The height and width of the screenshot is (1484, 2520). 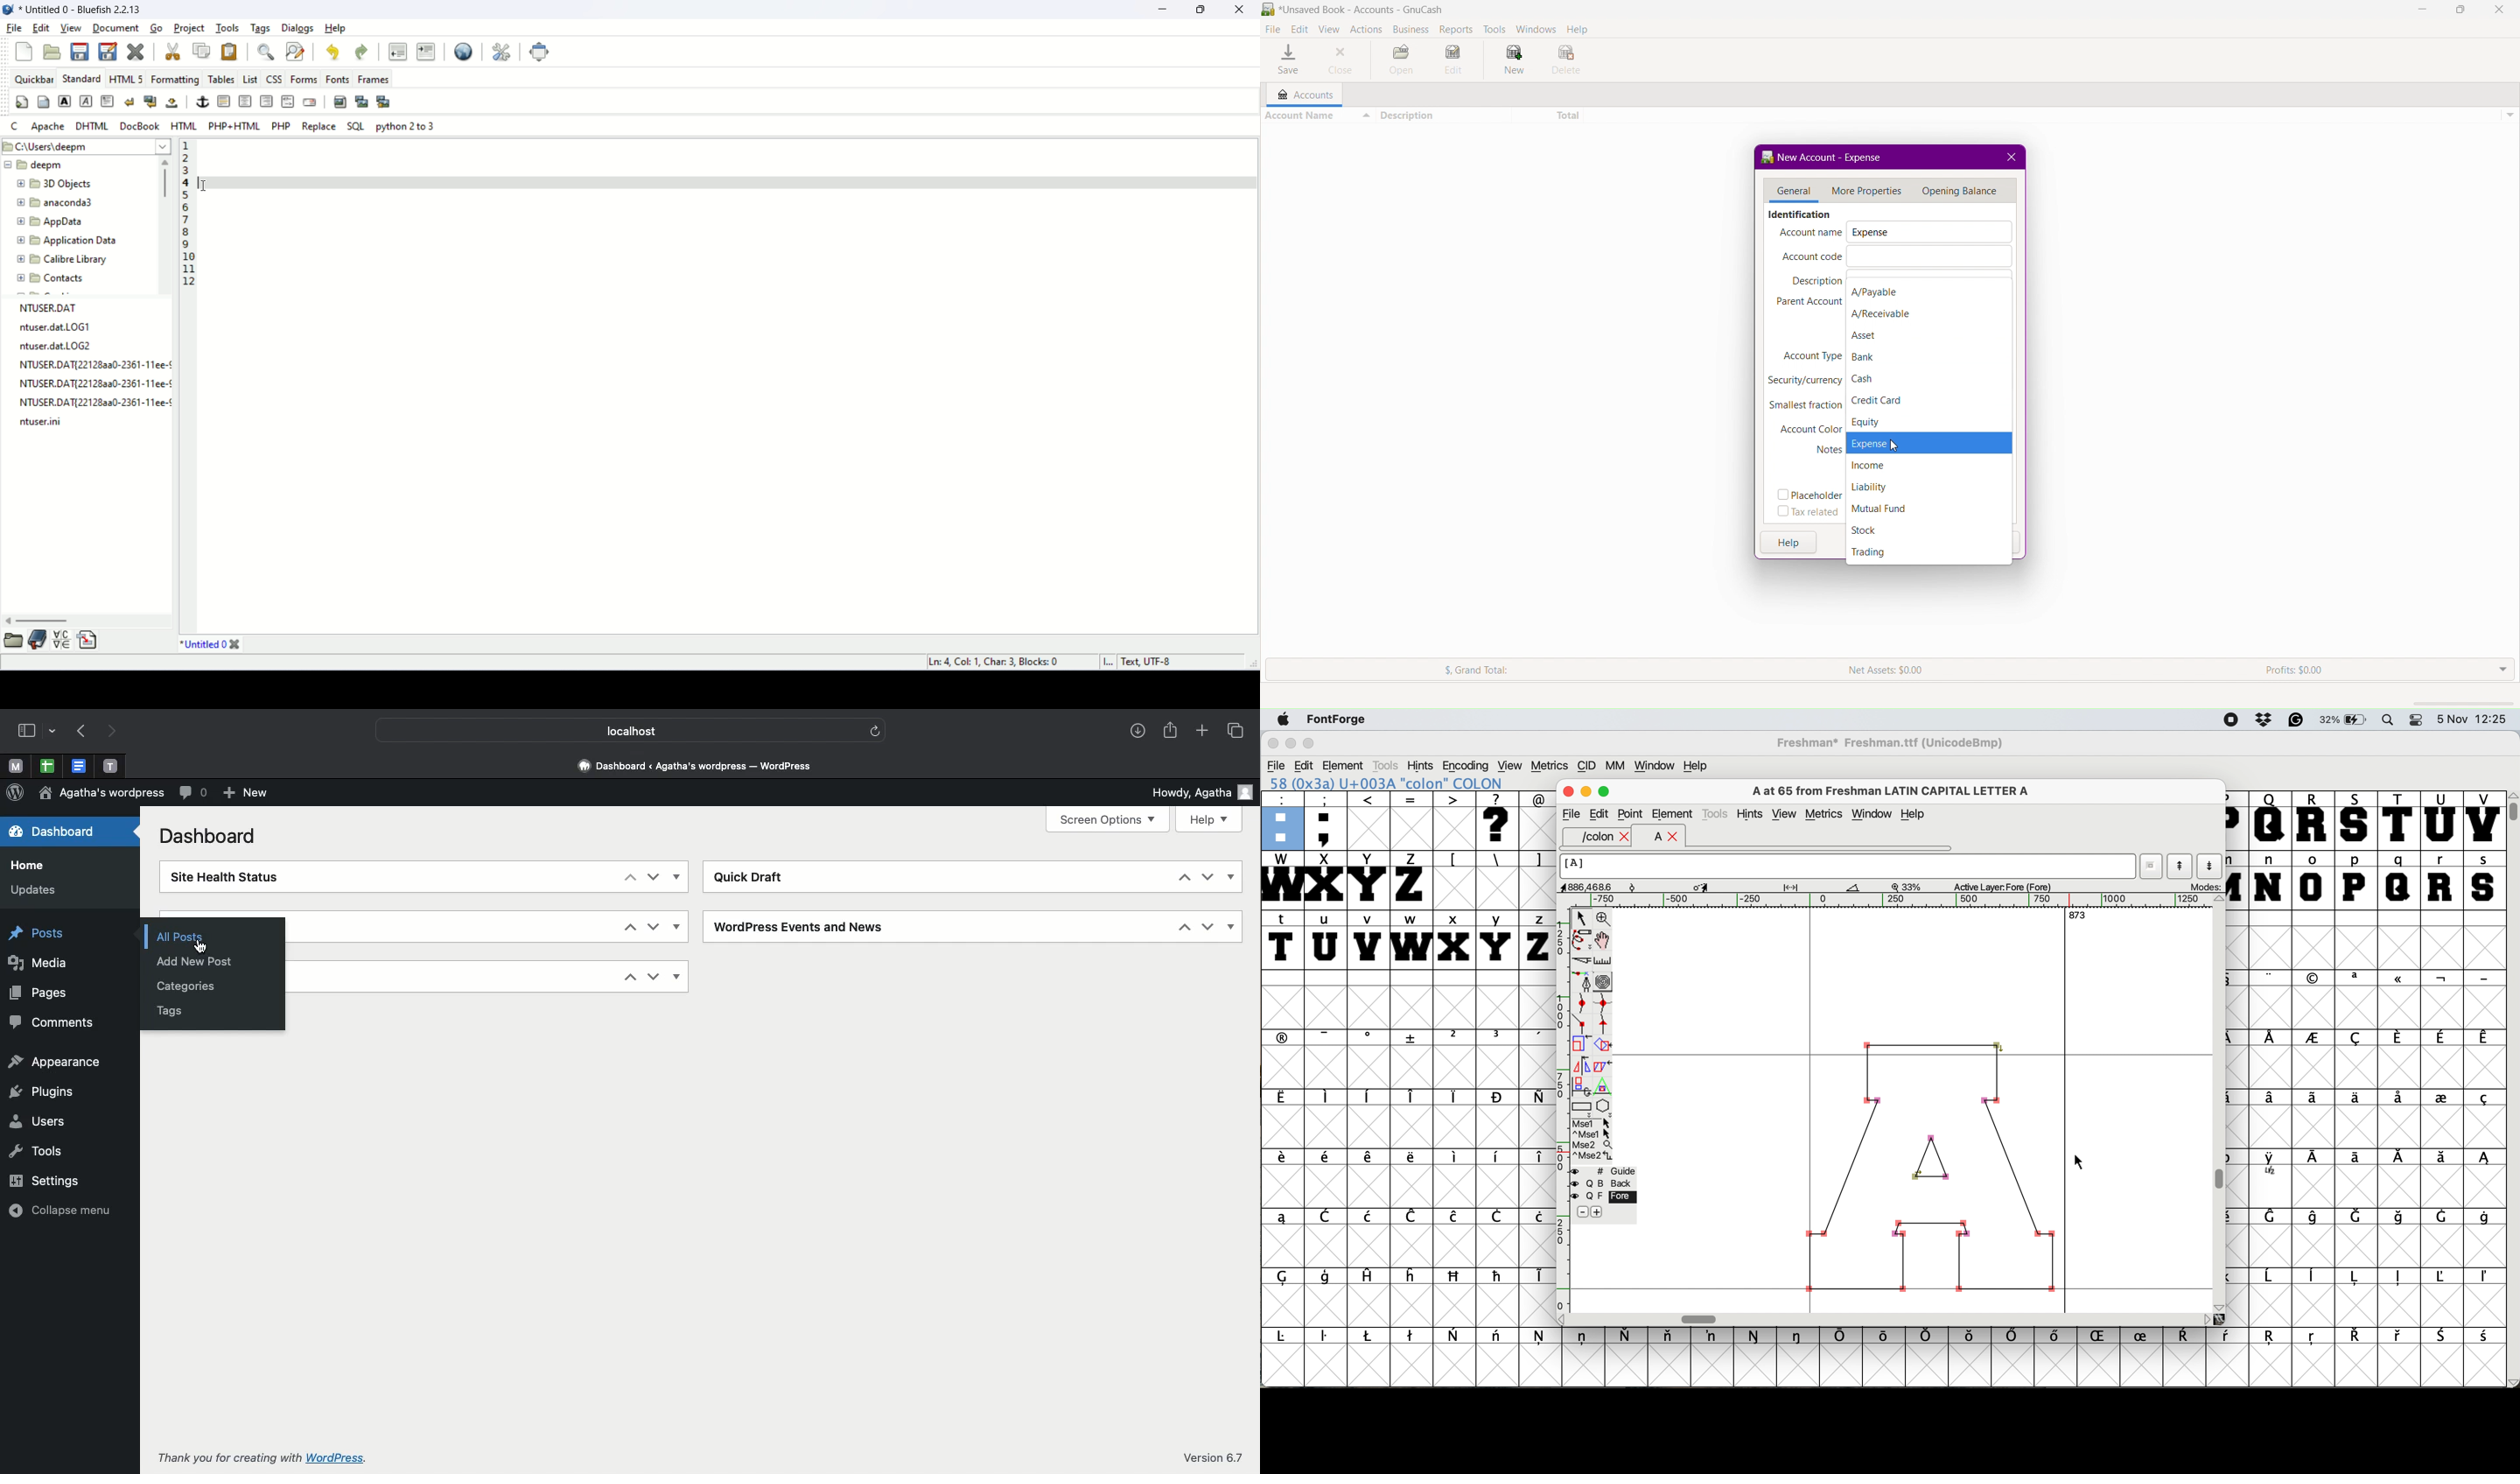 What do you see at coordinates (1652, 837) in the screenshot?
I see `a` at bounding box center [1652, 837].